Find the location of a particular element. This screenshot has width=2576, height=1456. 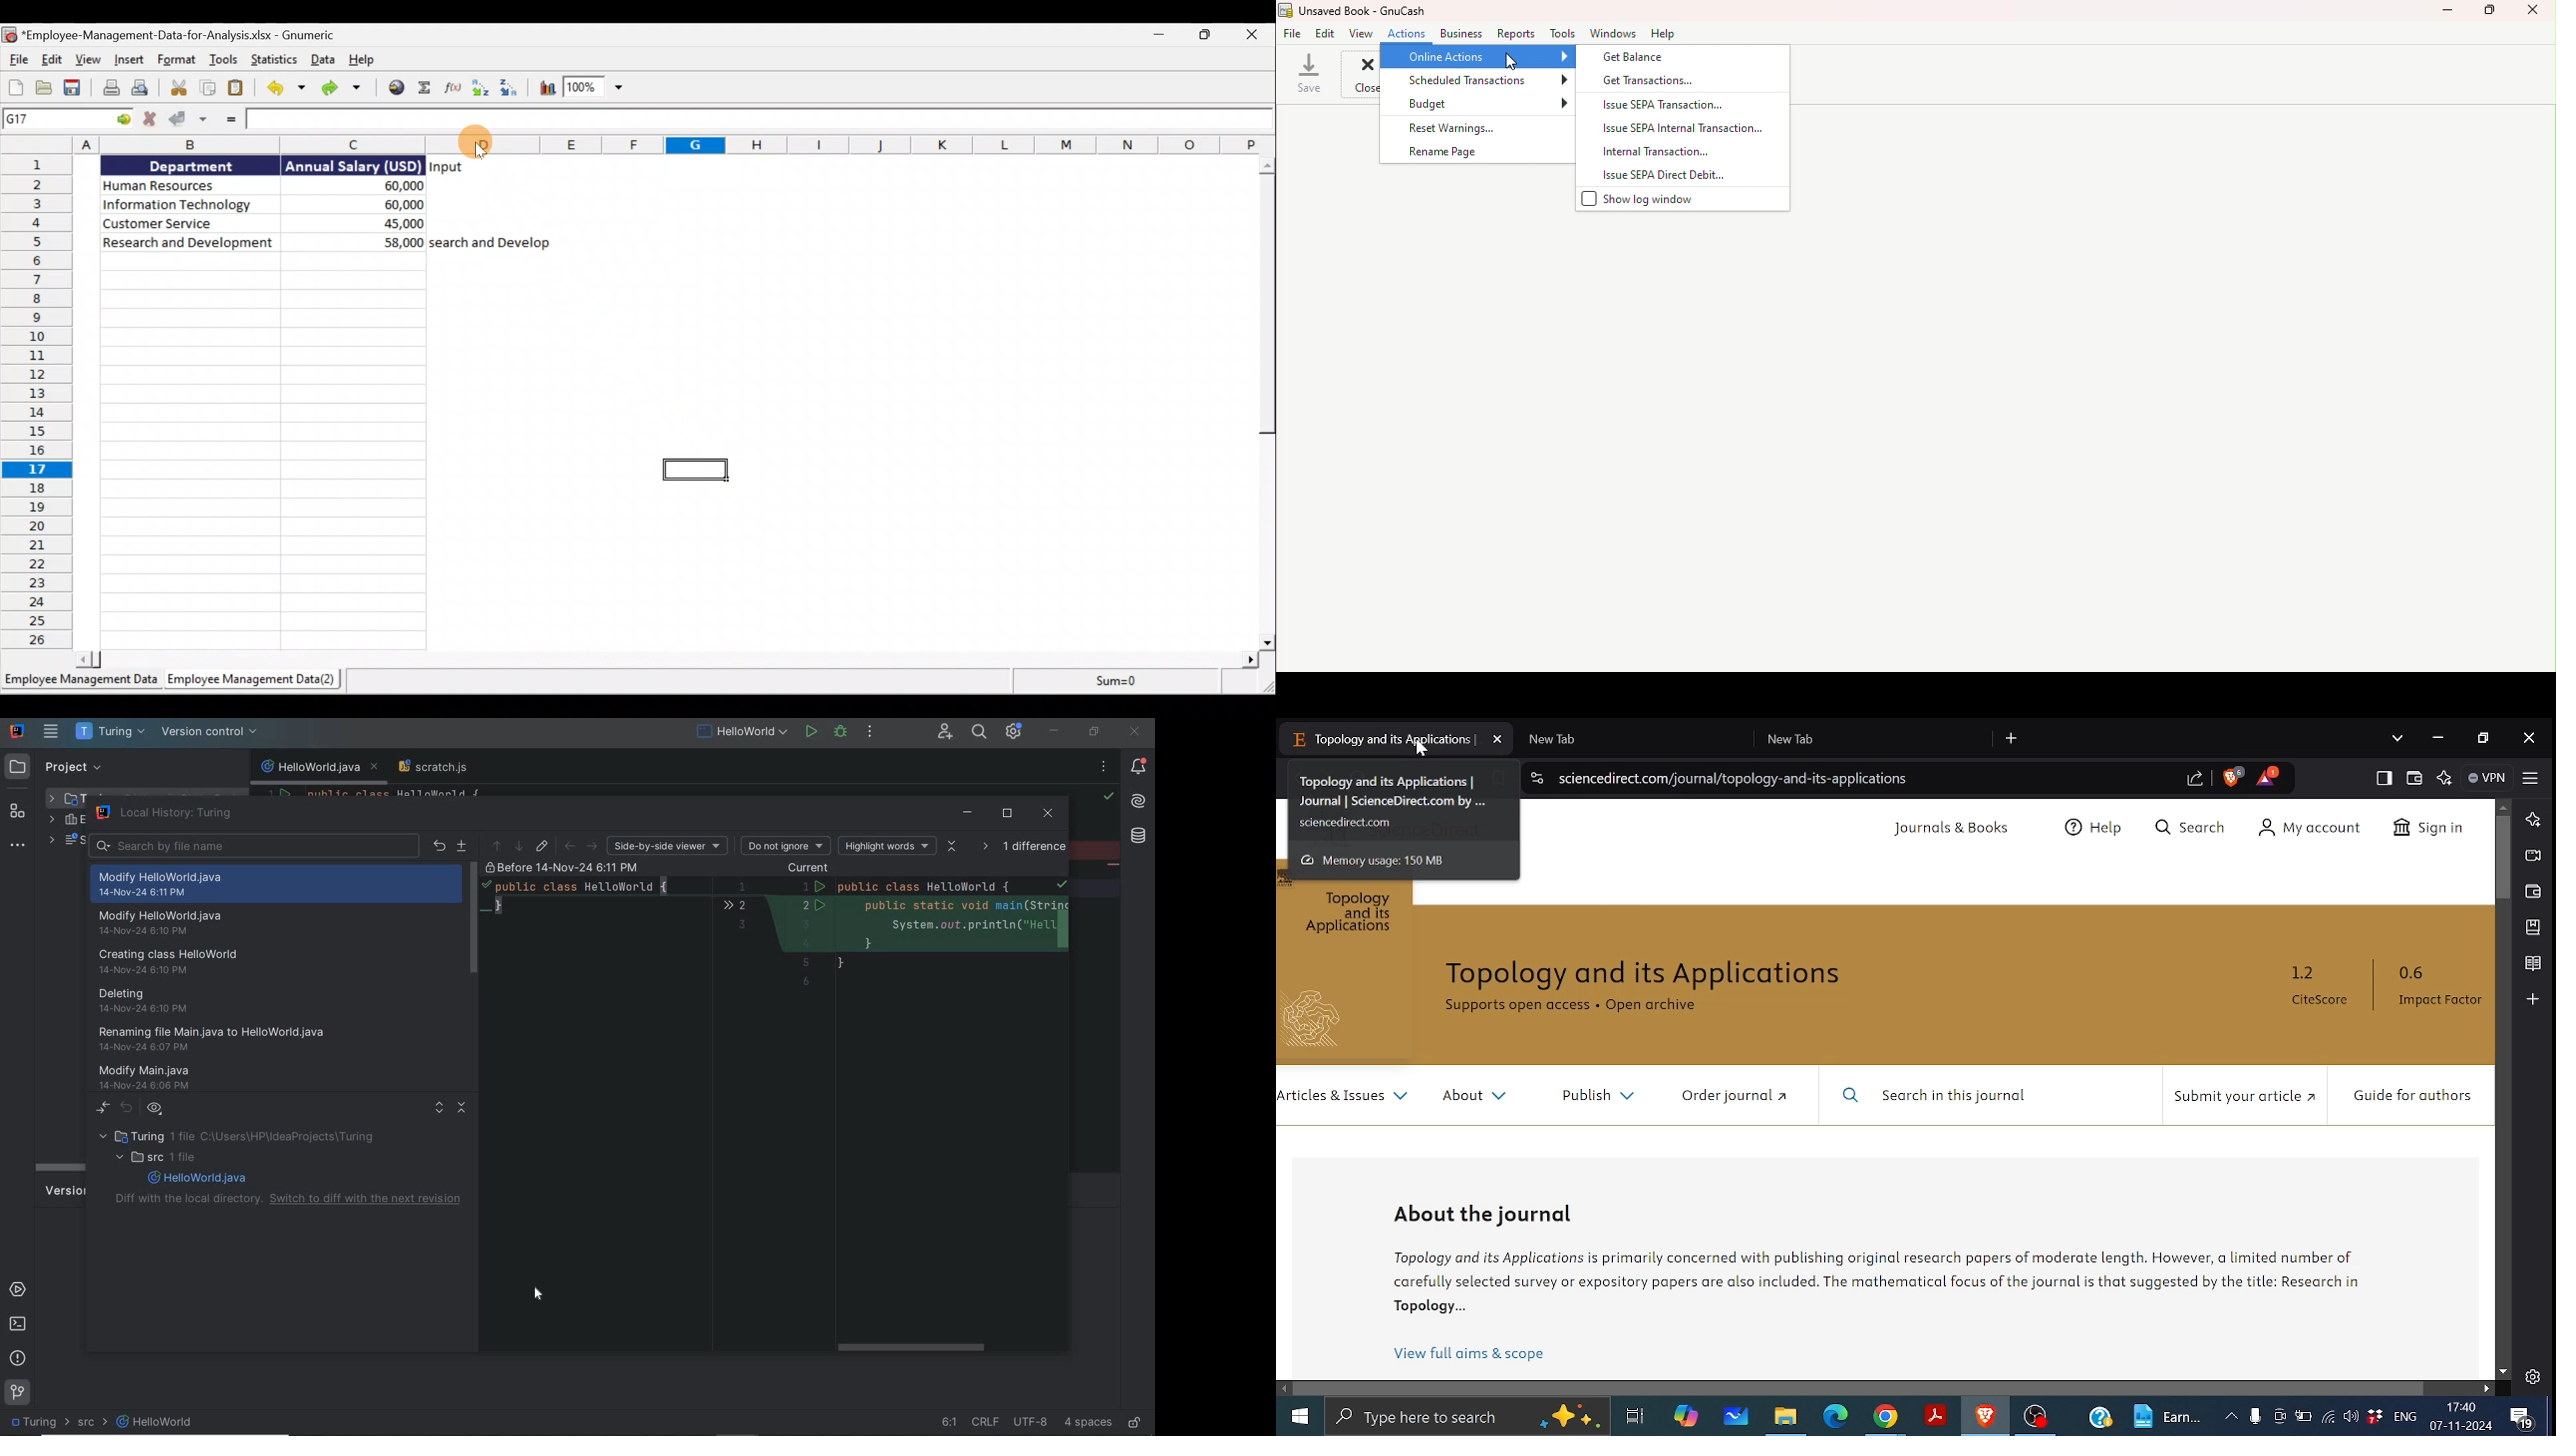

Minimize is located at coordinates (2447, 16).